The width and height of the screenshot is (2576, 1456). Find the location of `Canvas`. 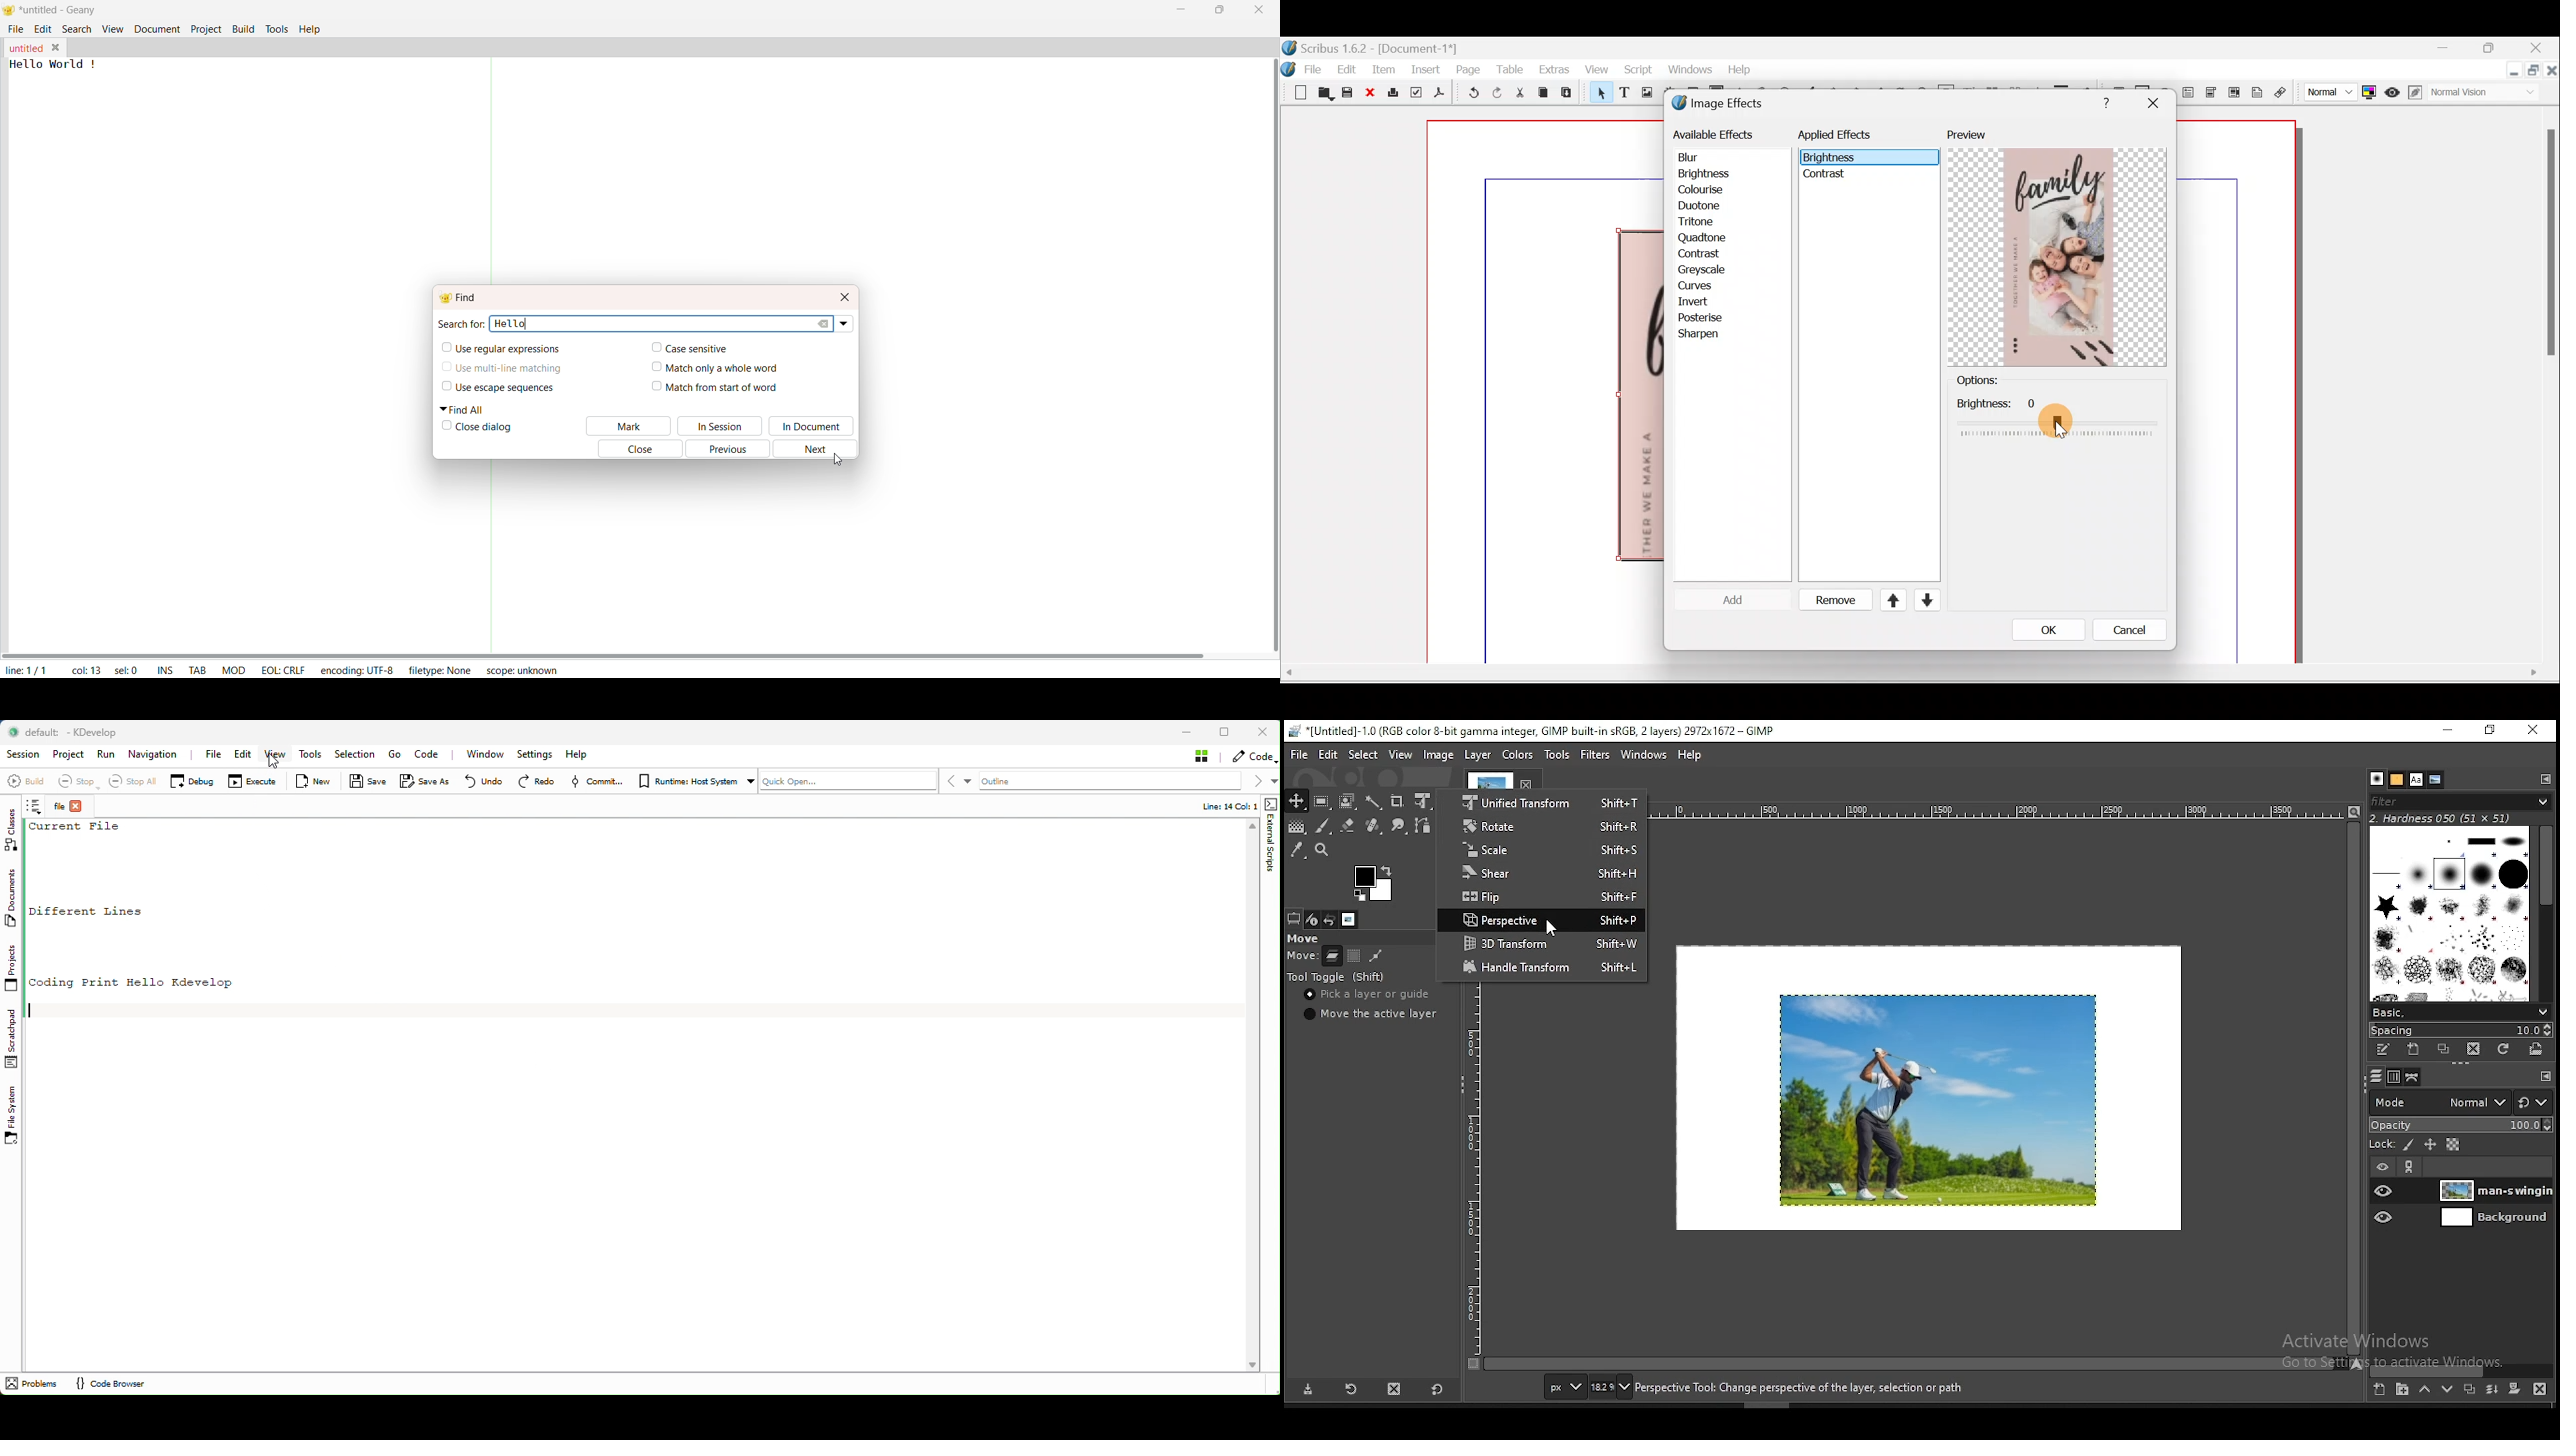

Canvas is located at coordinates (1546, 393).